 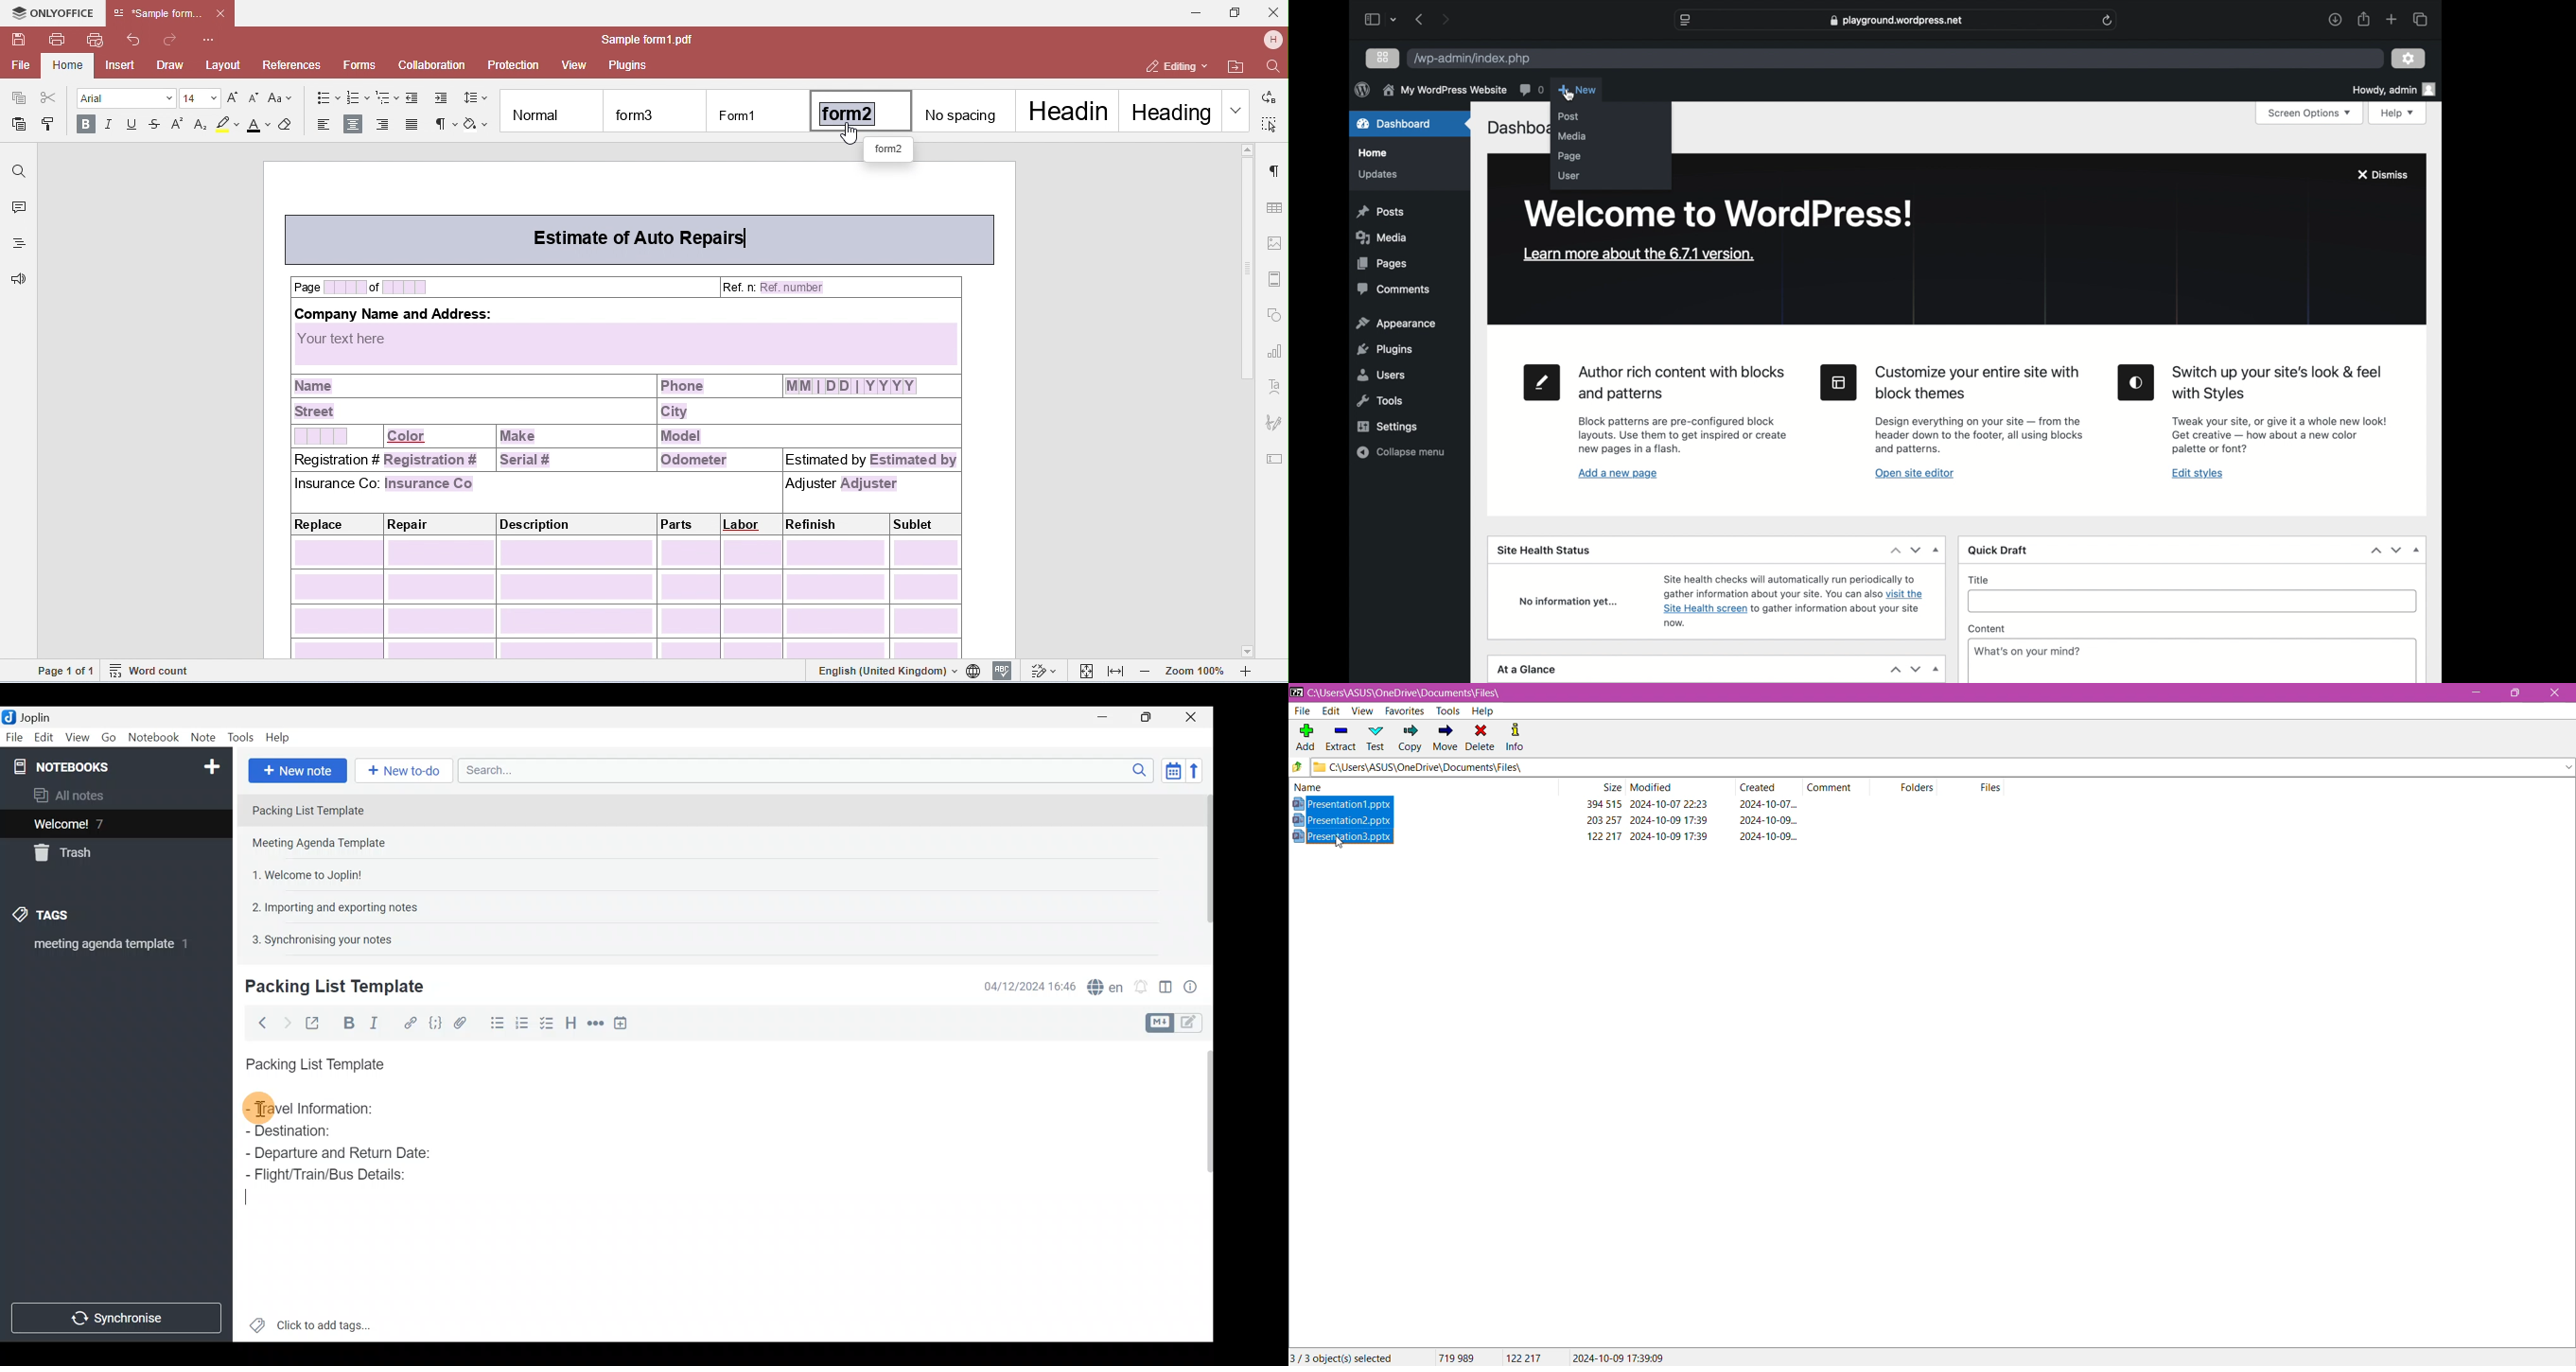 I want to click on Bold, so click(x=347, y=1022).